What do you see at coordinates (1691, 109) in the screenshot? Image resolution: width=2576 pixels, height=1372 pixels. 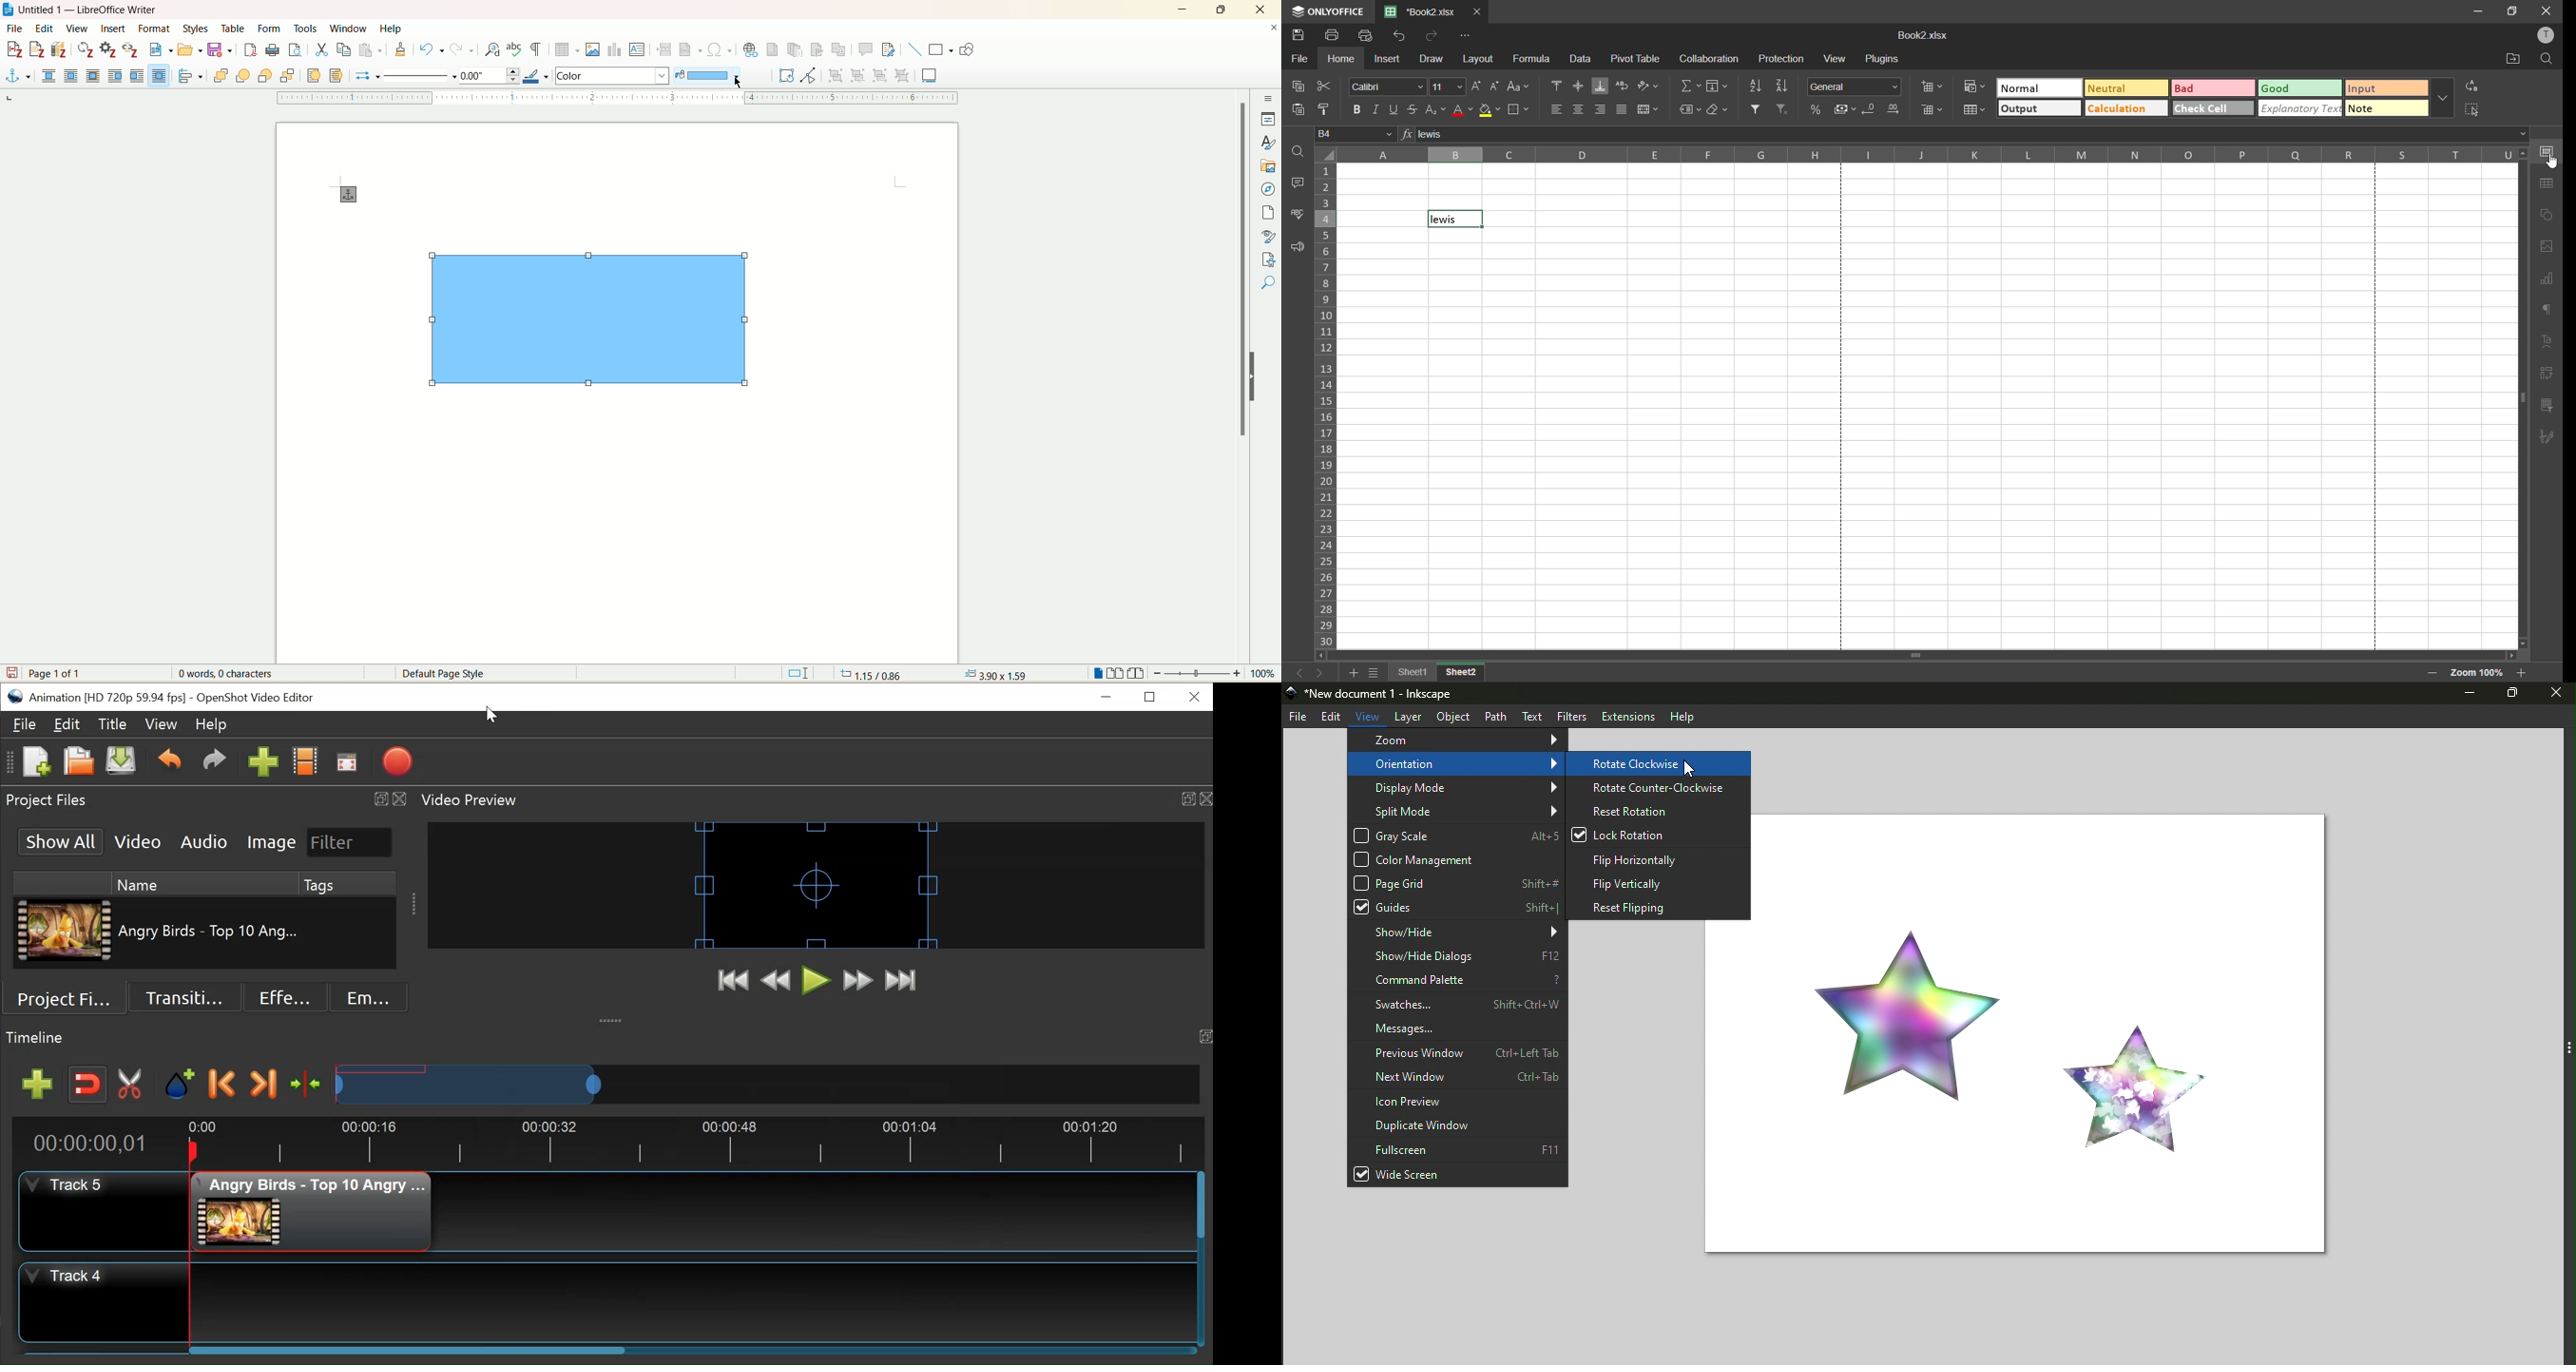 I see `named ranges` at bounding box center [1691, 109].